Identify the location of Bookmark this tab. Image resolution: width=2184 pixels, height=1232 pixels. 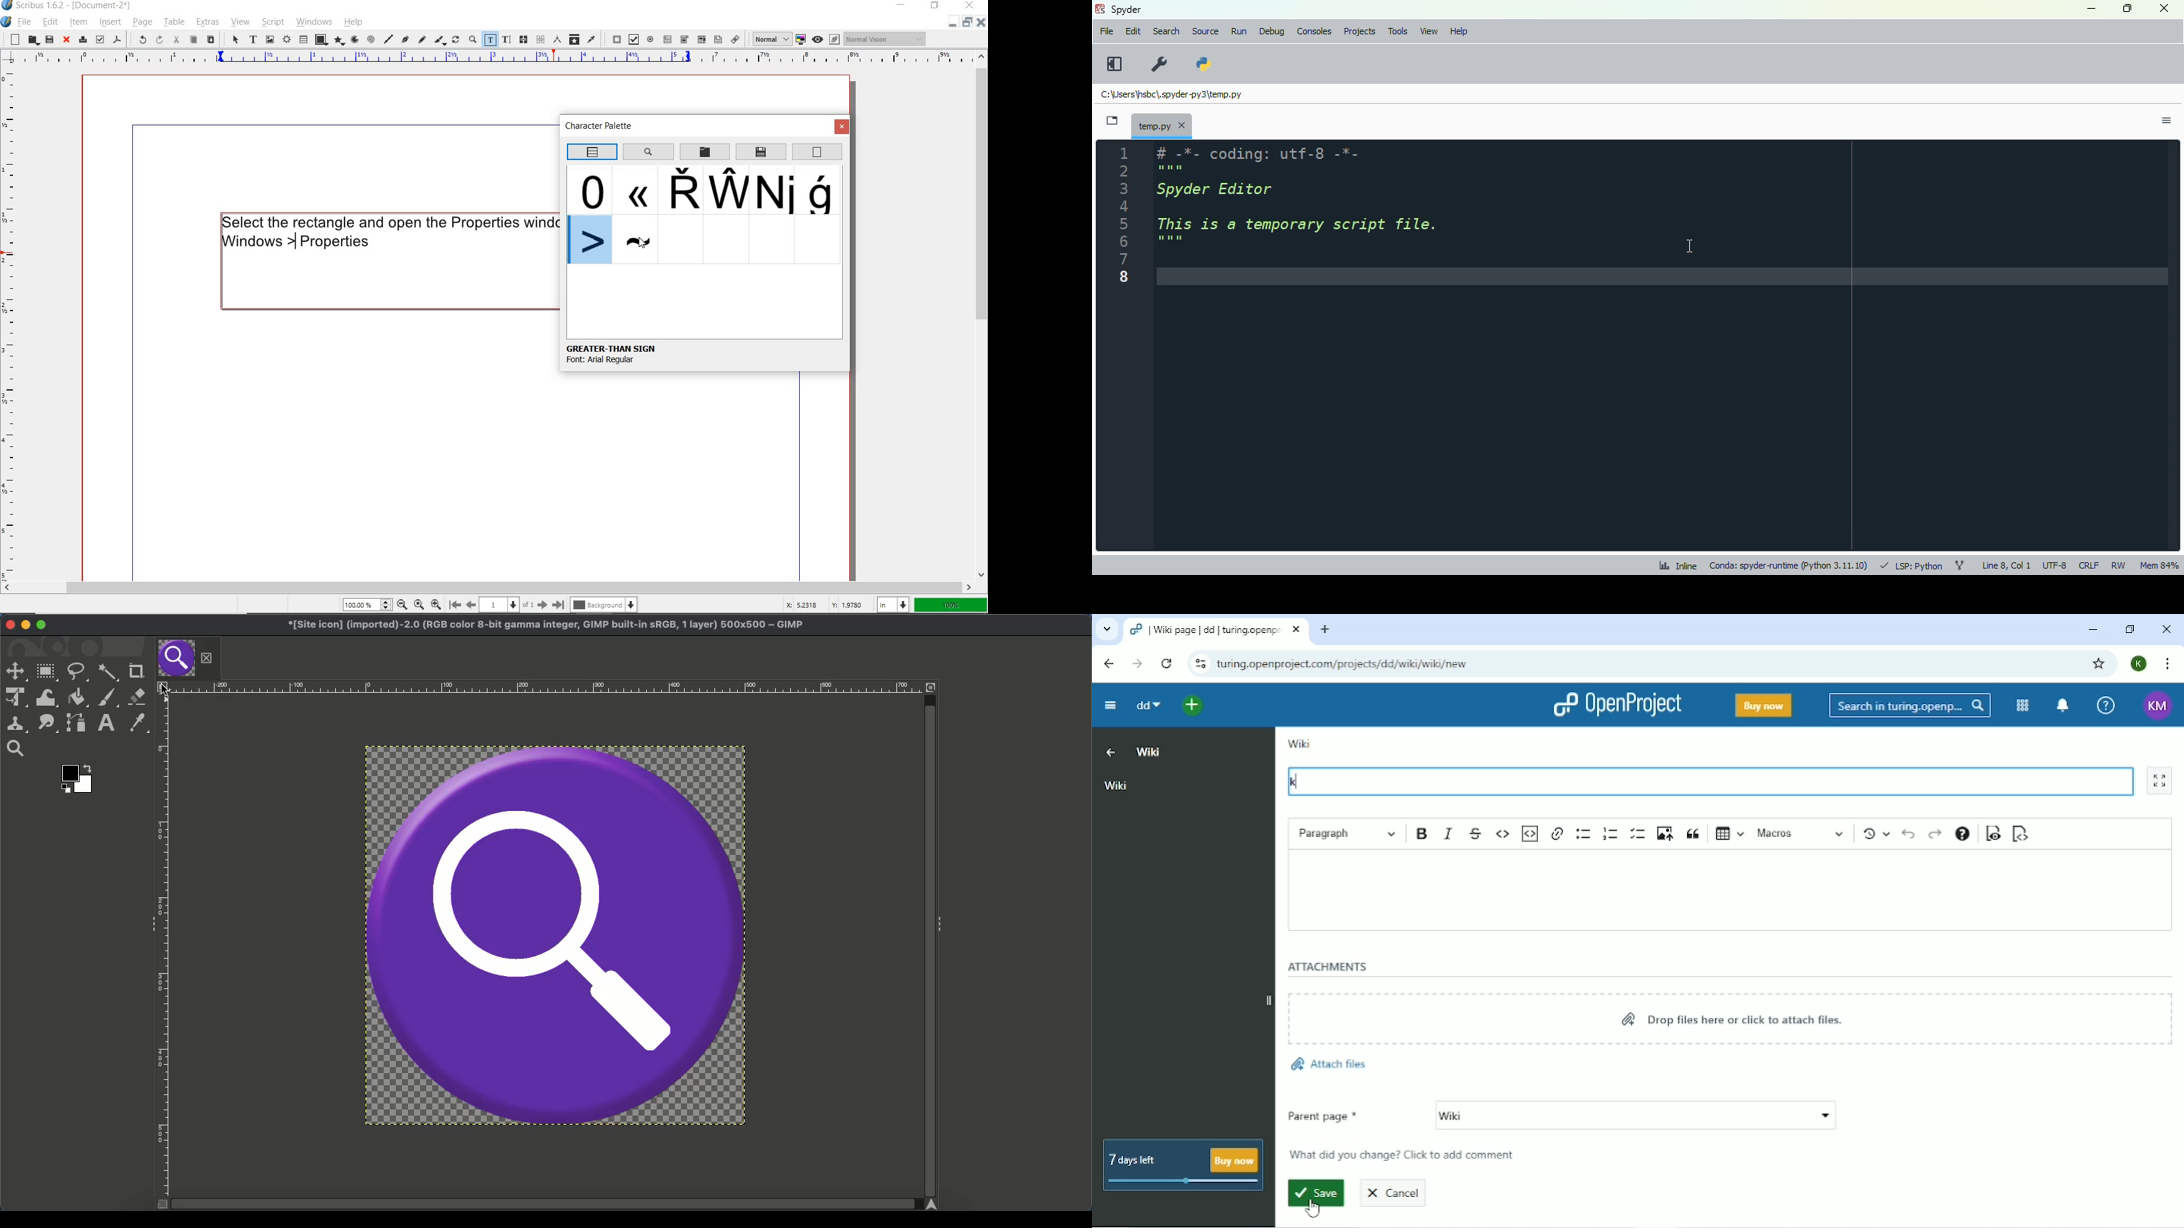
(2099, 665).